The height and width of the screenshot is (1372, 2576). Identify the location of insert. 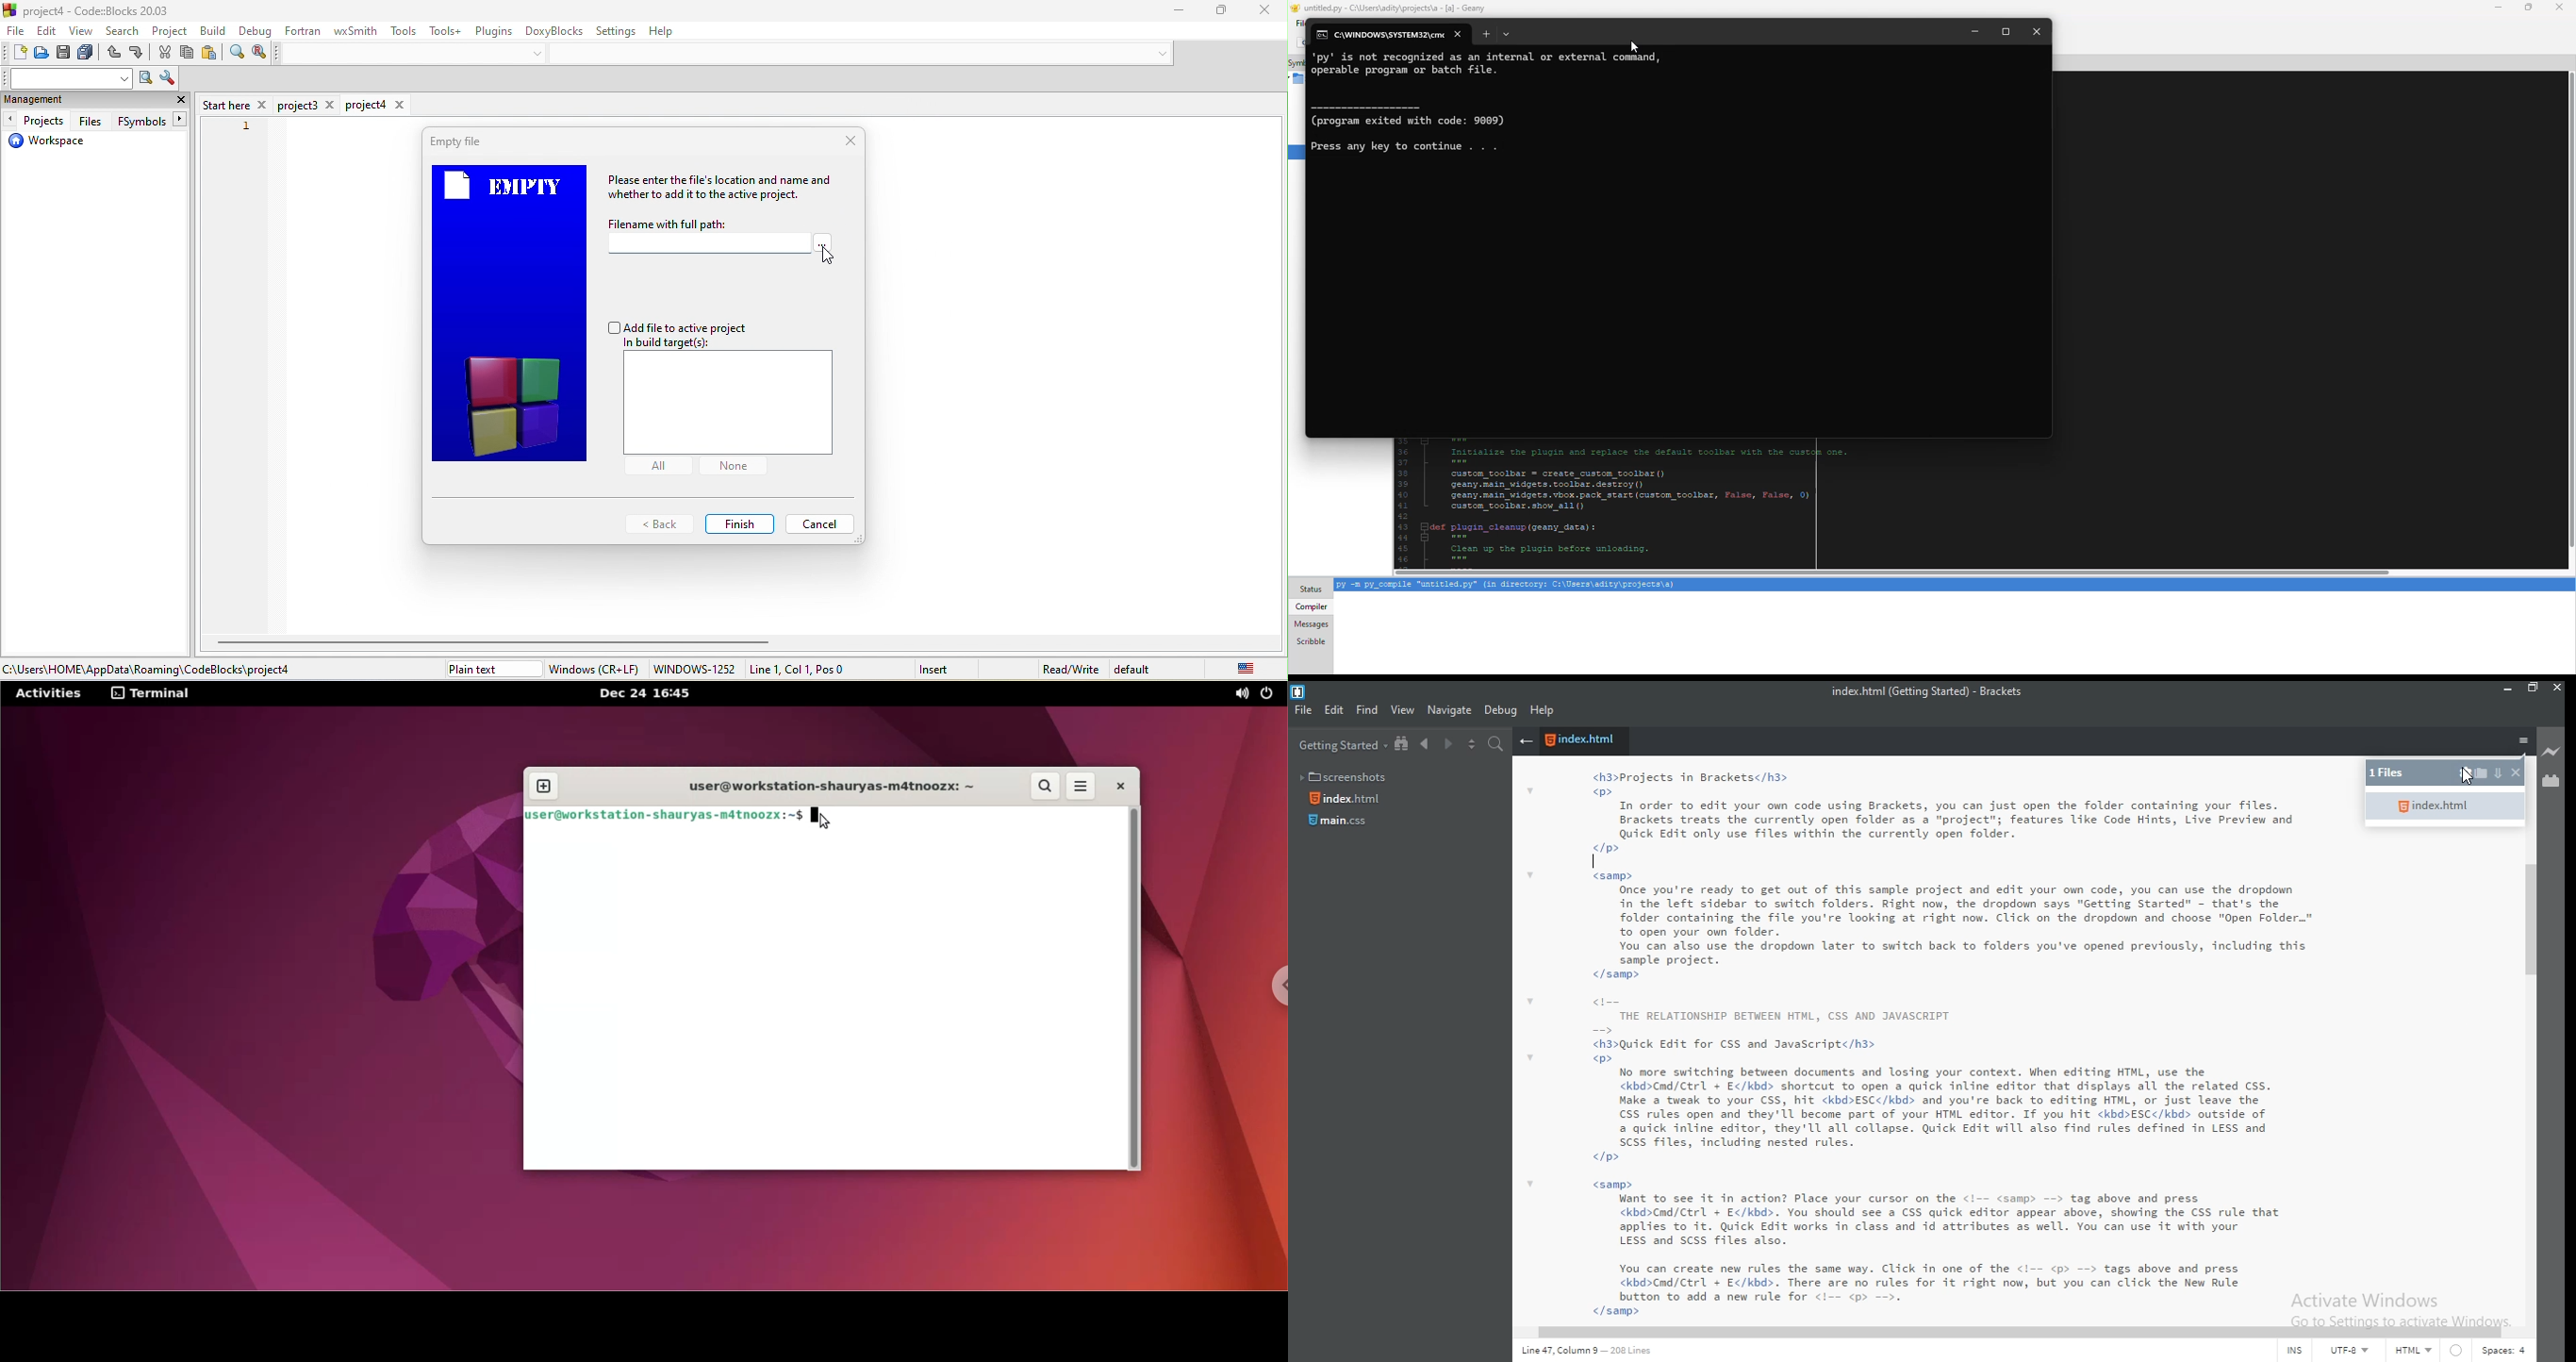
(946, 668).